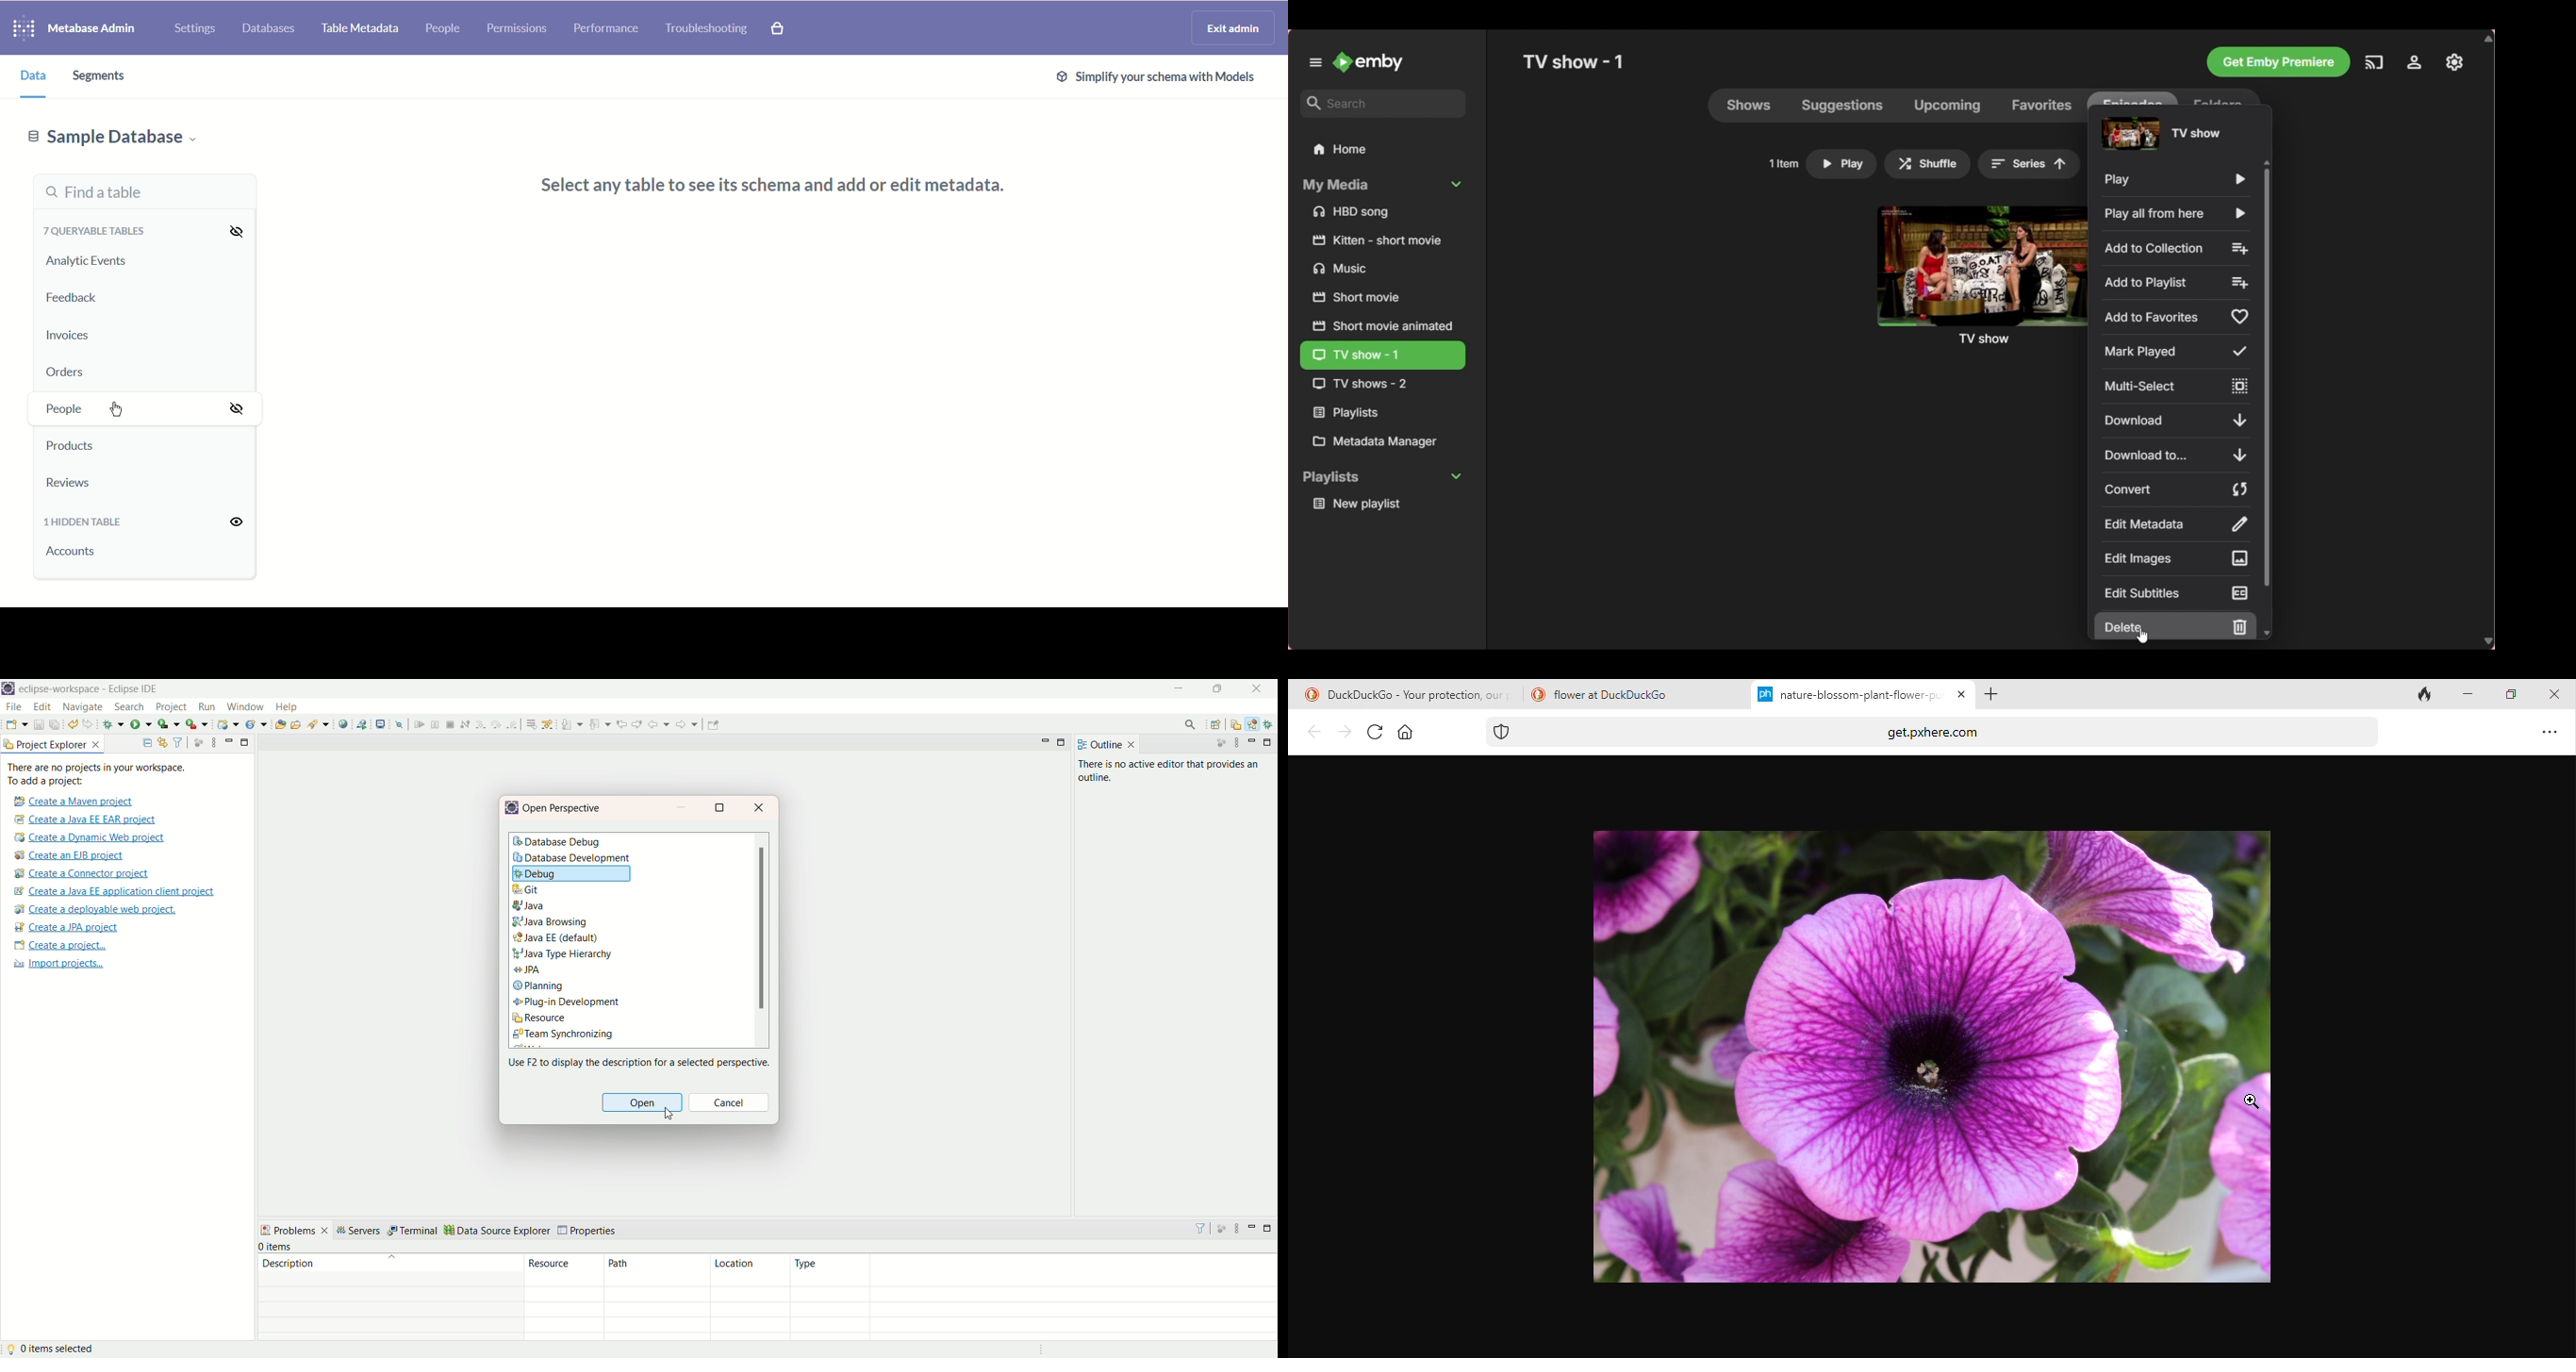 The height and width of the screenshot is (1372, 2576). Describe the element at coordinates (146, 742) in the screenshot. I see `collapse all` at that location.